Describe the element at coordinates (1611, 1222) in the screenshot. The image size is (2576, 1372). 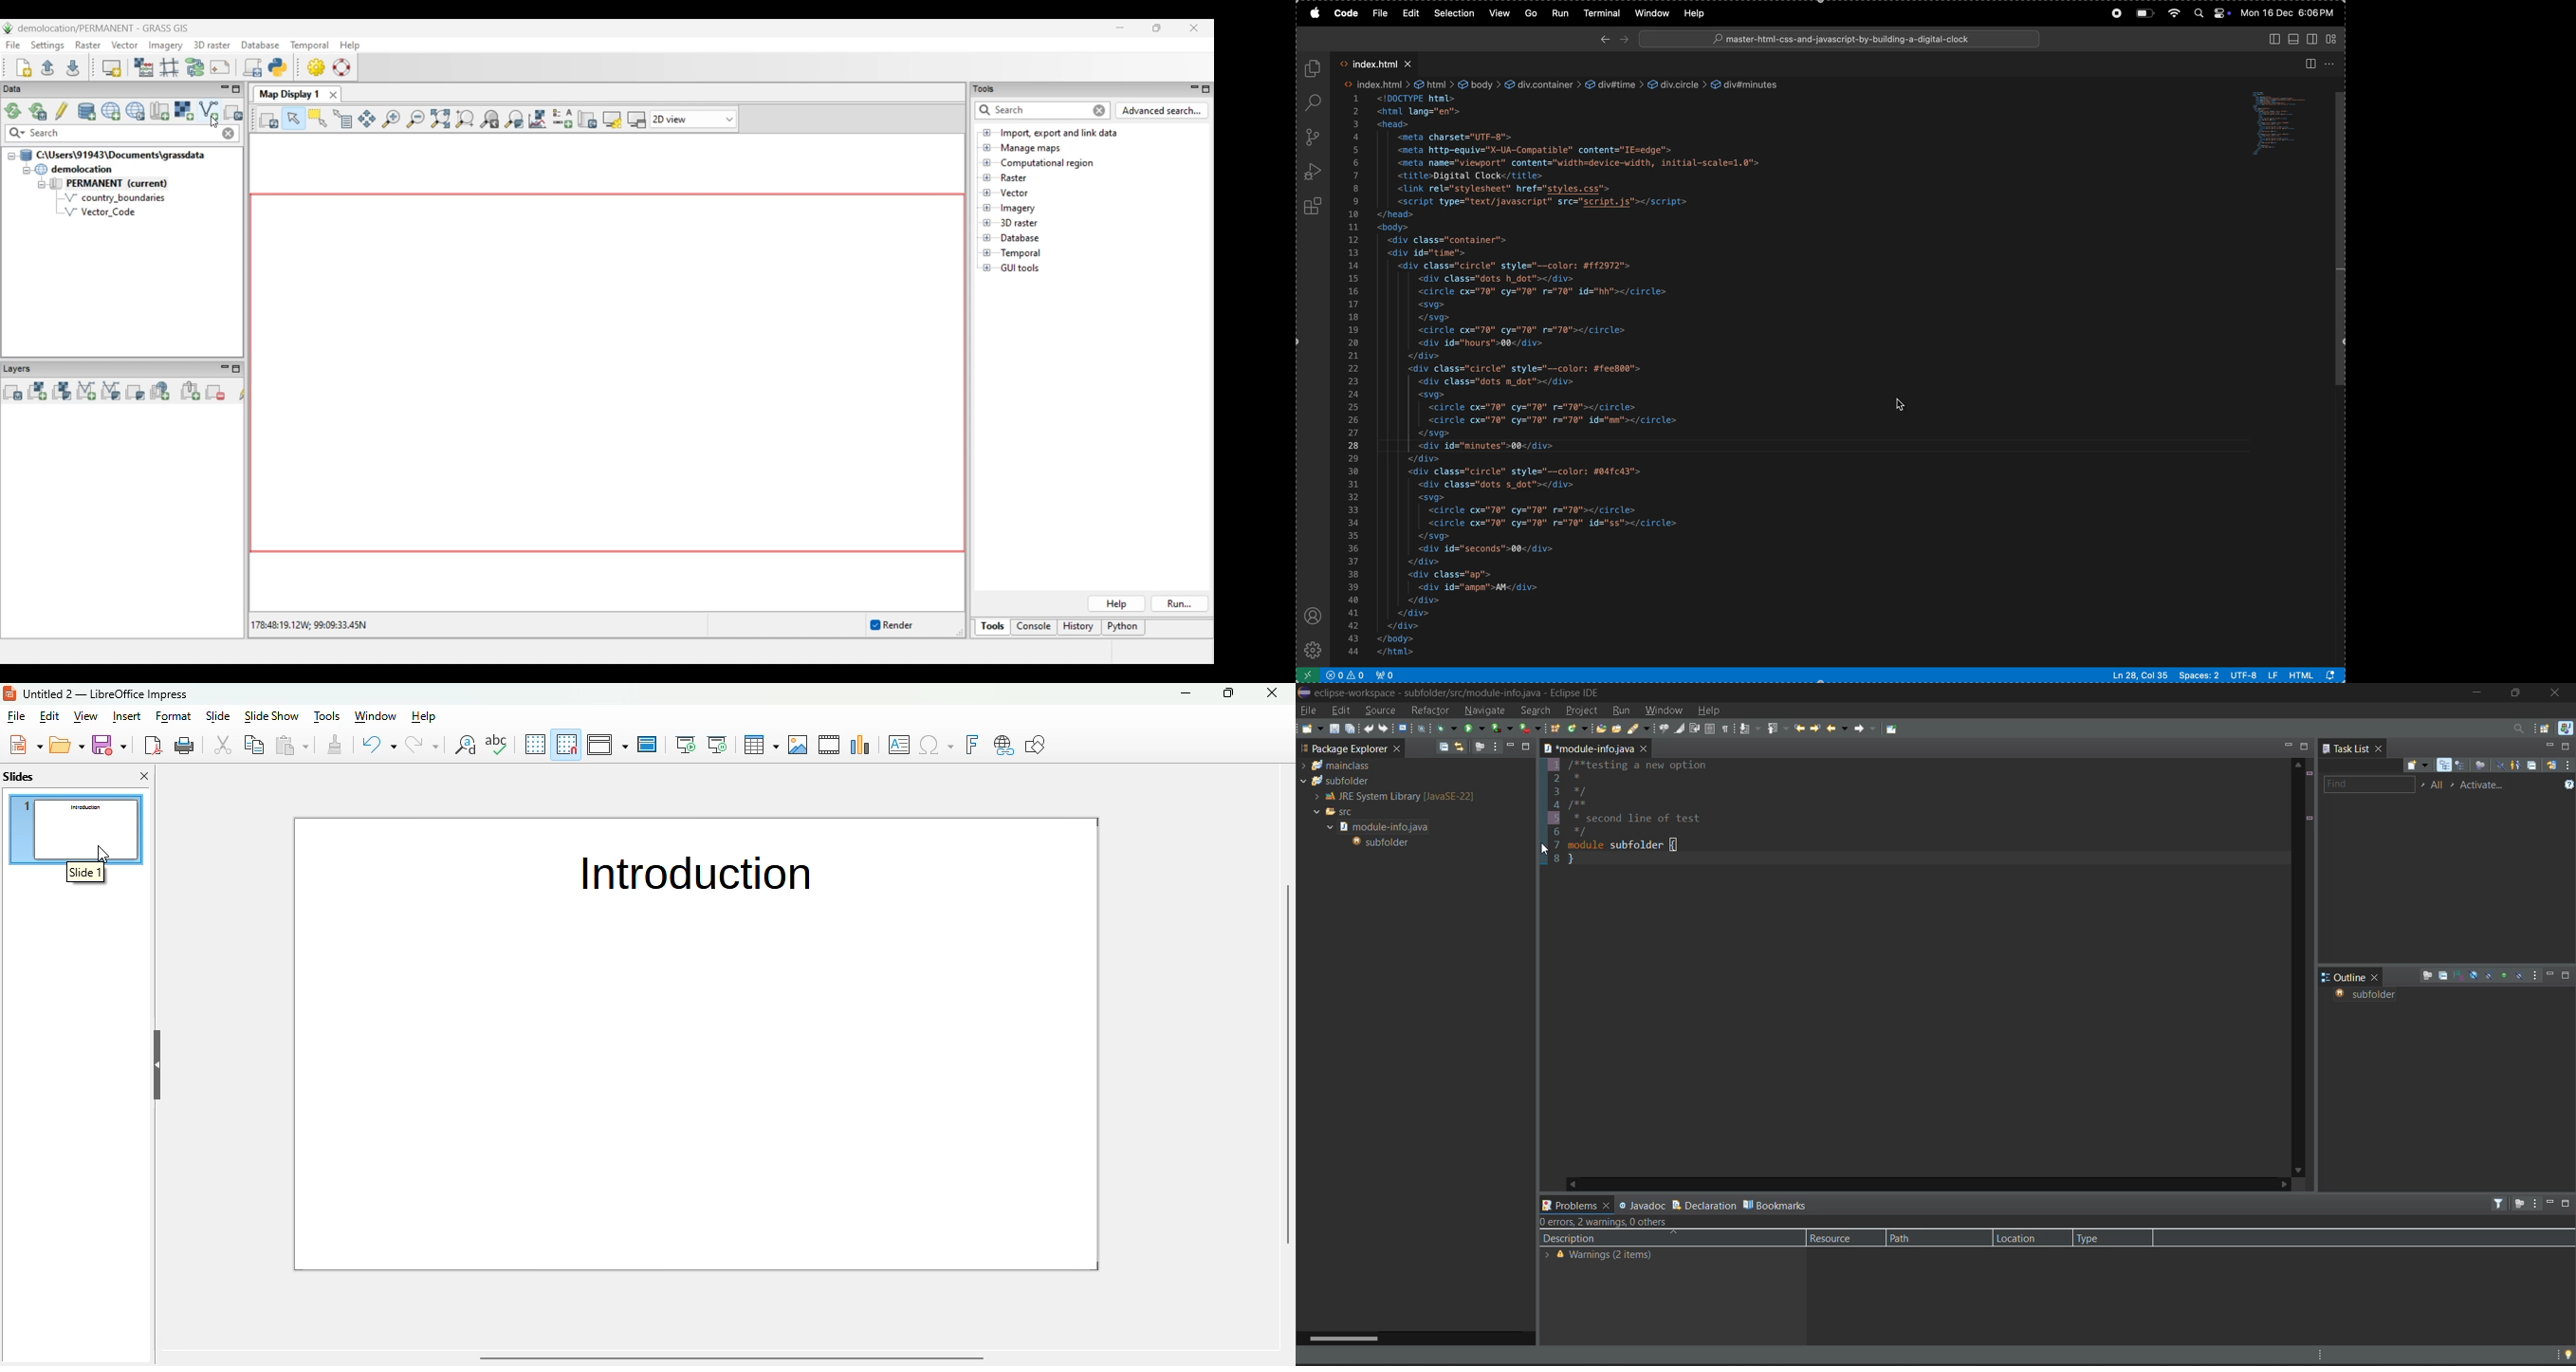
I see `0 errors, 2 warnings, 0 others` at that location.